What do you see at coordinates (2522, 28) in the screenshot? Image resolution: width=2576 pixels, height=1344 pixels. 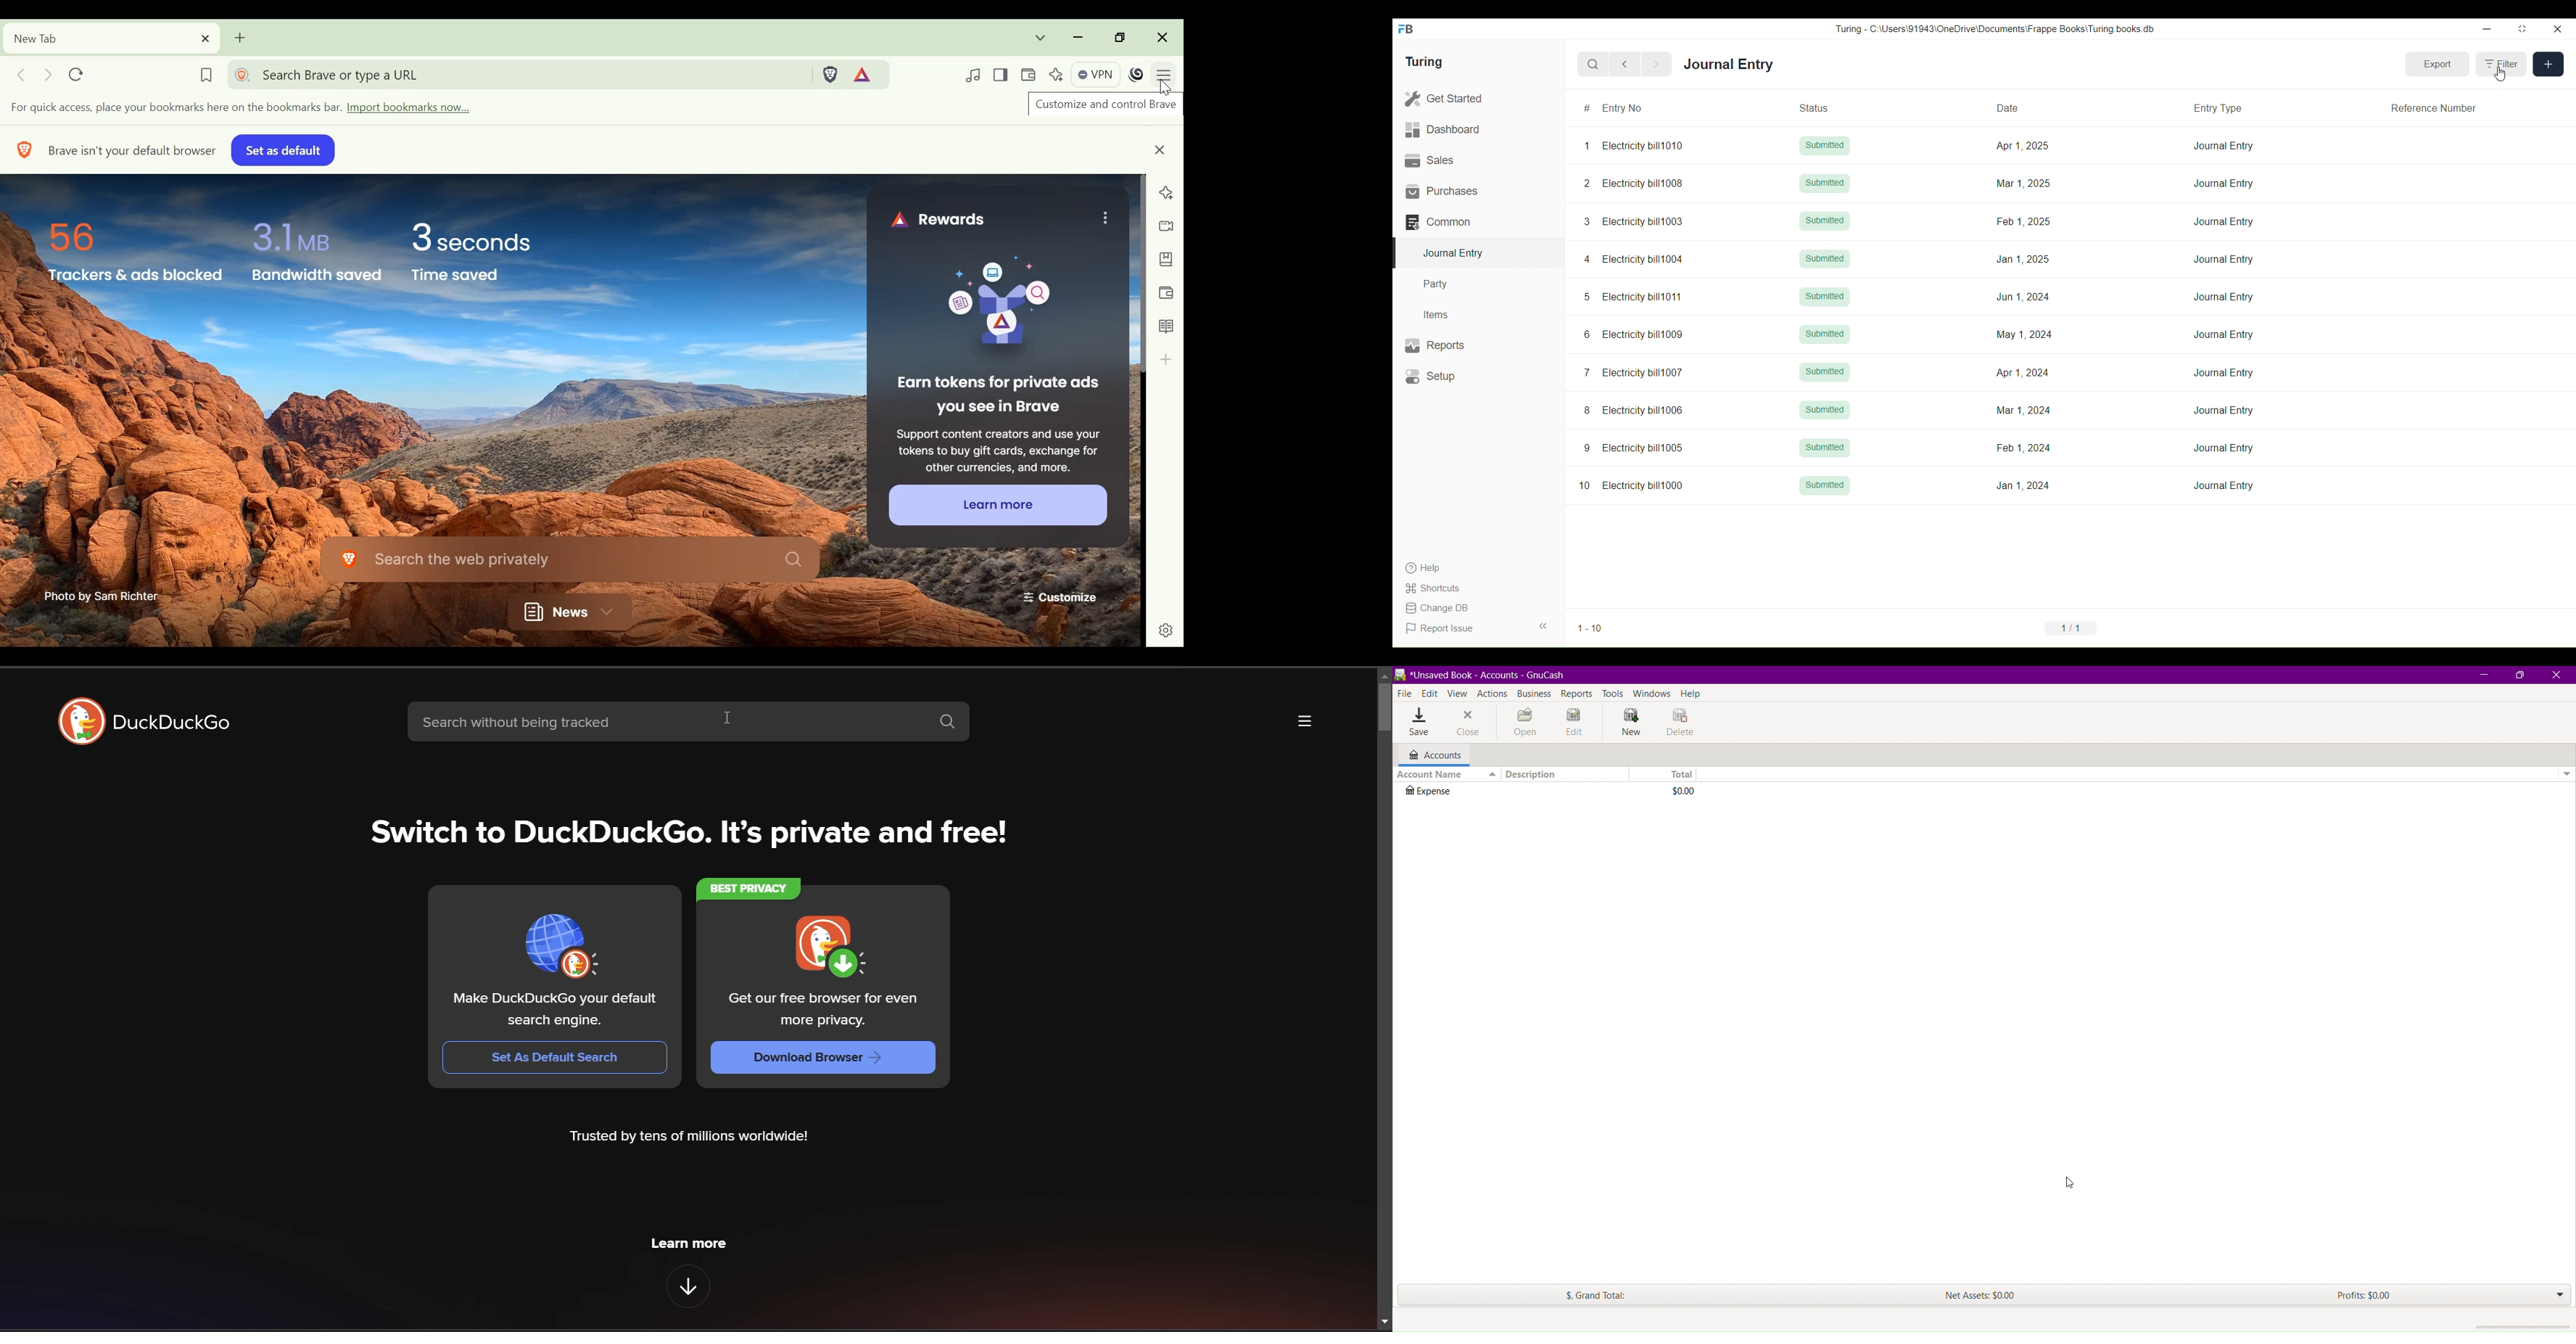 I see `Change dimension` at bounding box center [2522, 28].